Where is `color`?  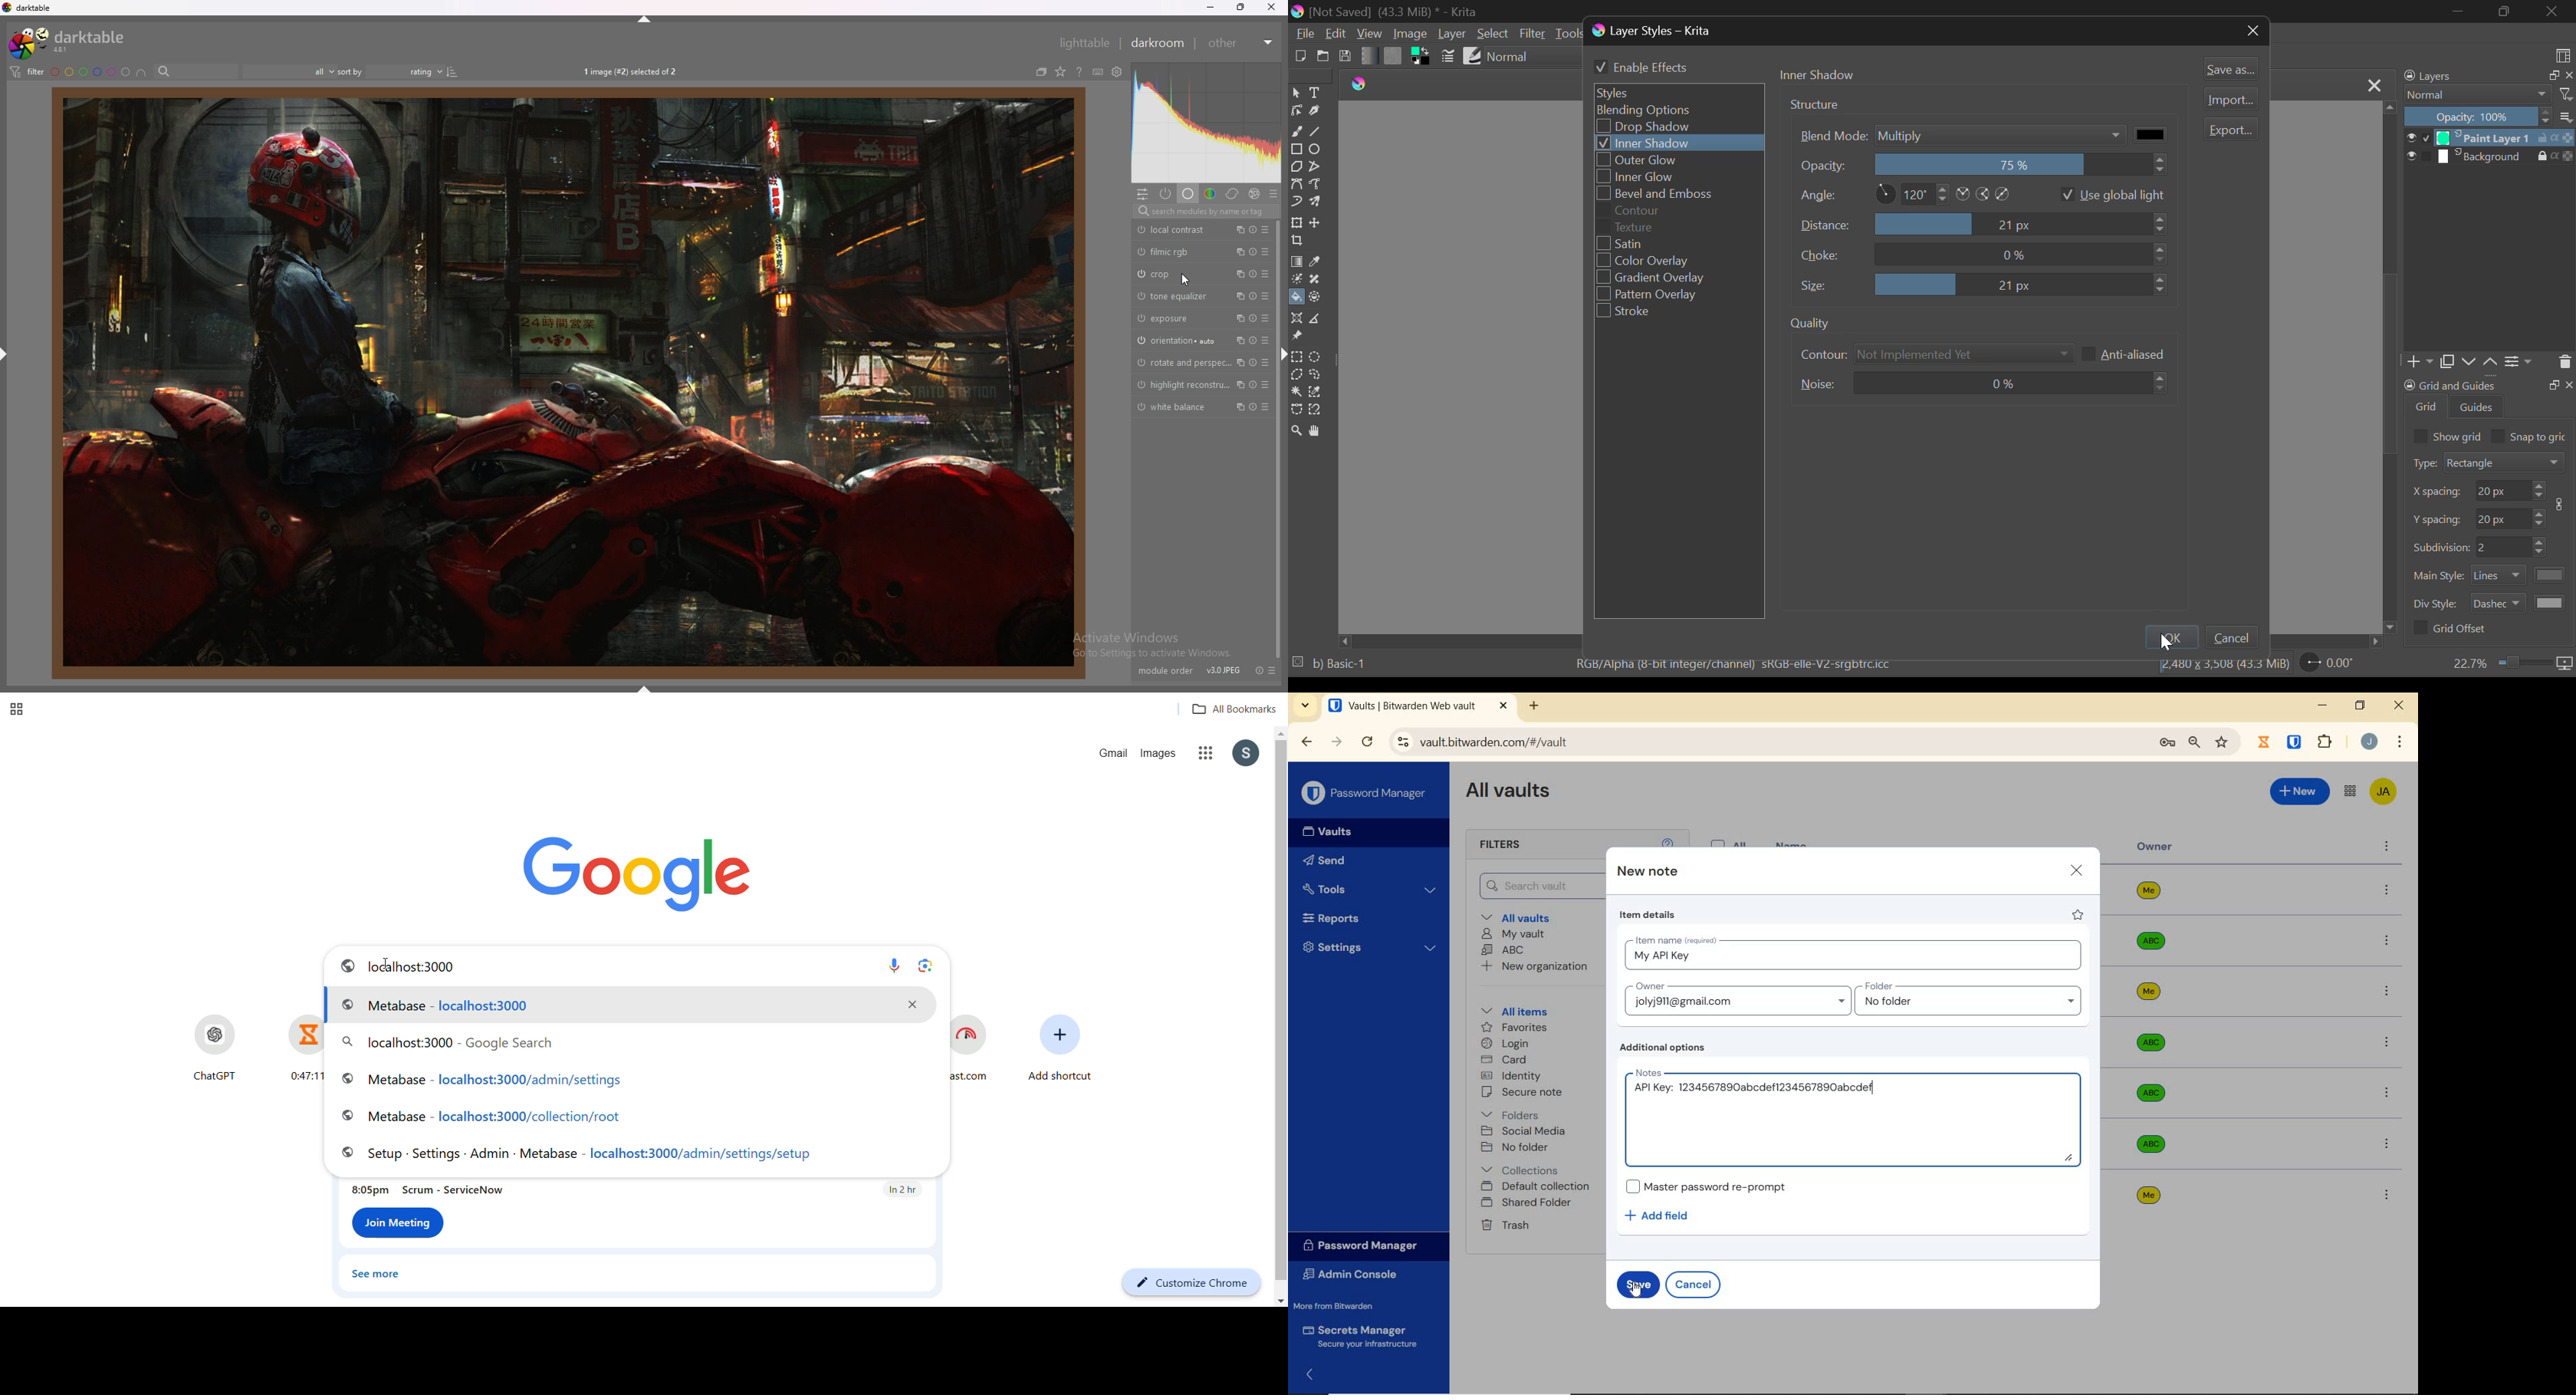
color is located at coordinates (1210, 194).